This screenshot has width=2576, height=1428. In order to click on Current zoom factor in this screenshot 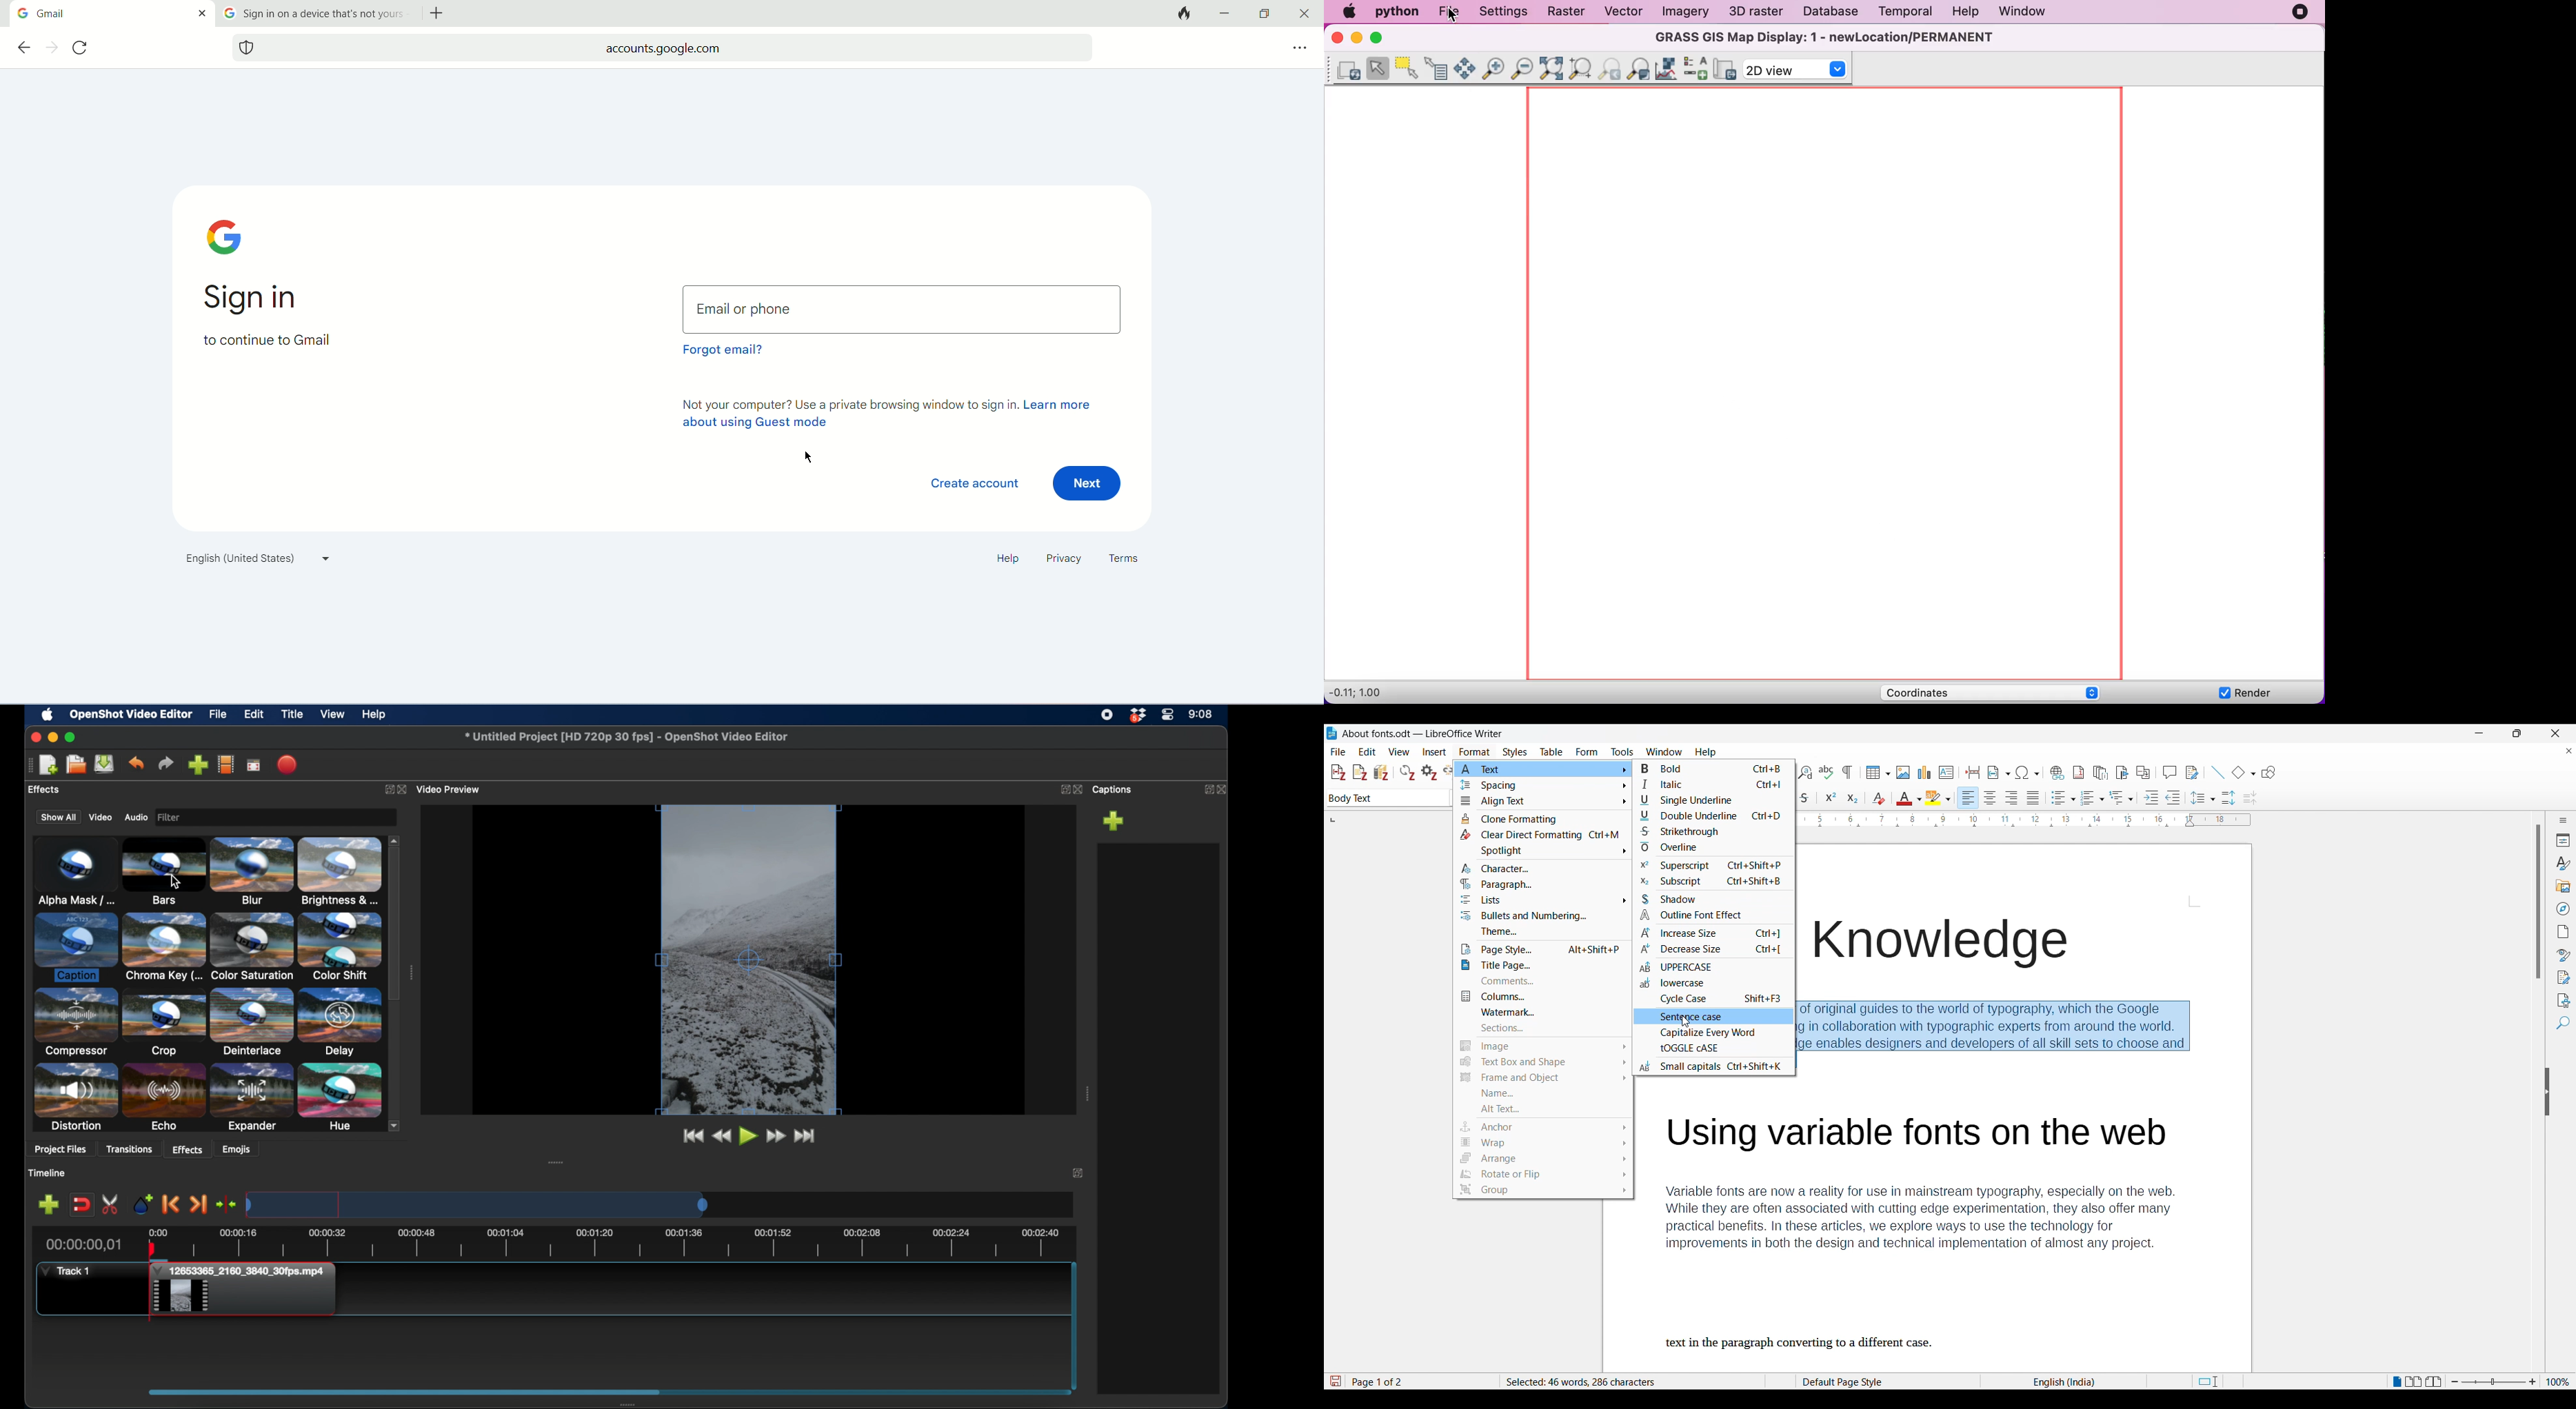, I will do `click(2558, 1382)`.